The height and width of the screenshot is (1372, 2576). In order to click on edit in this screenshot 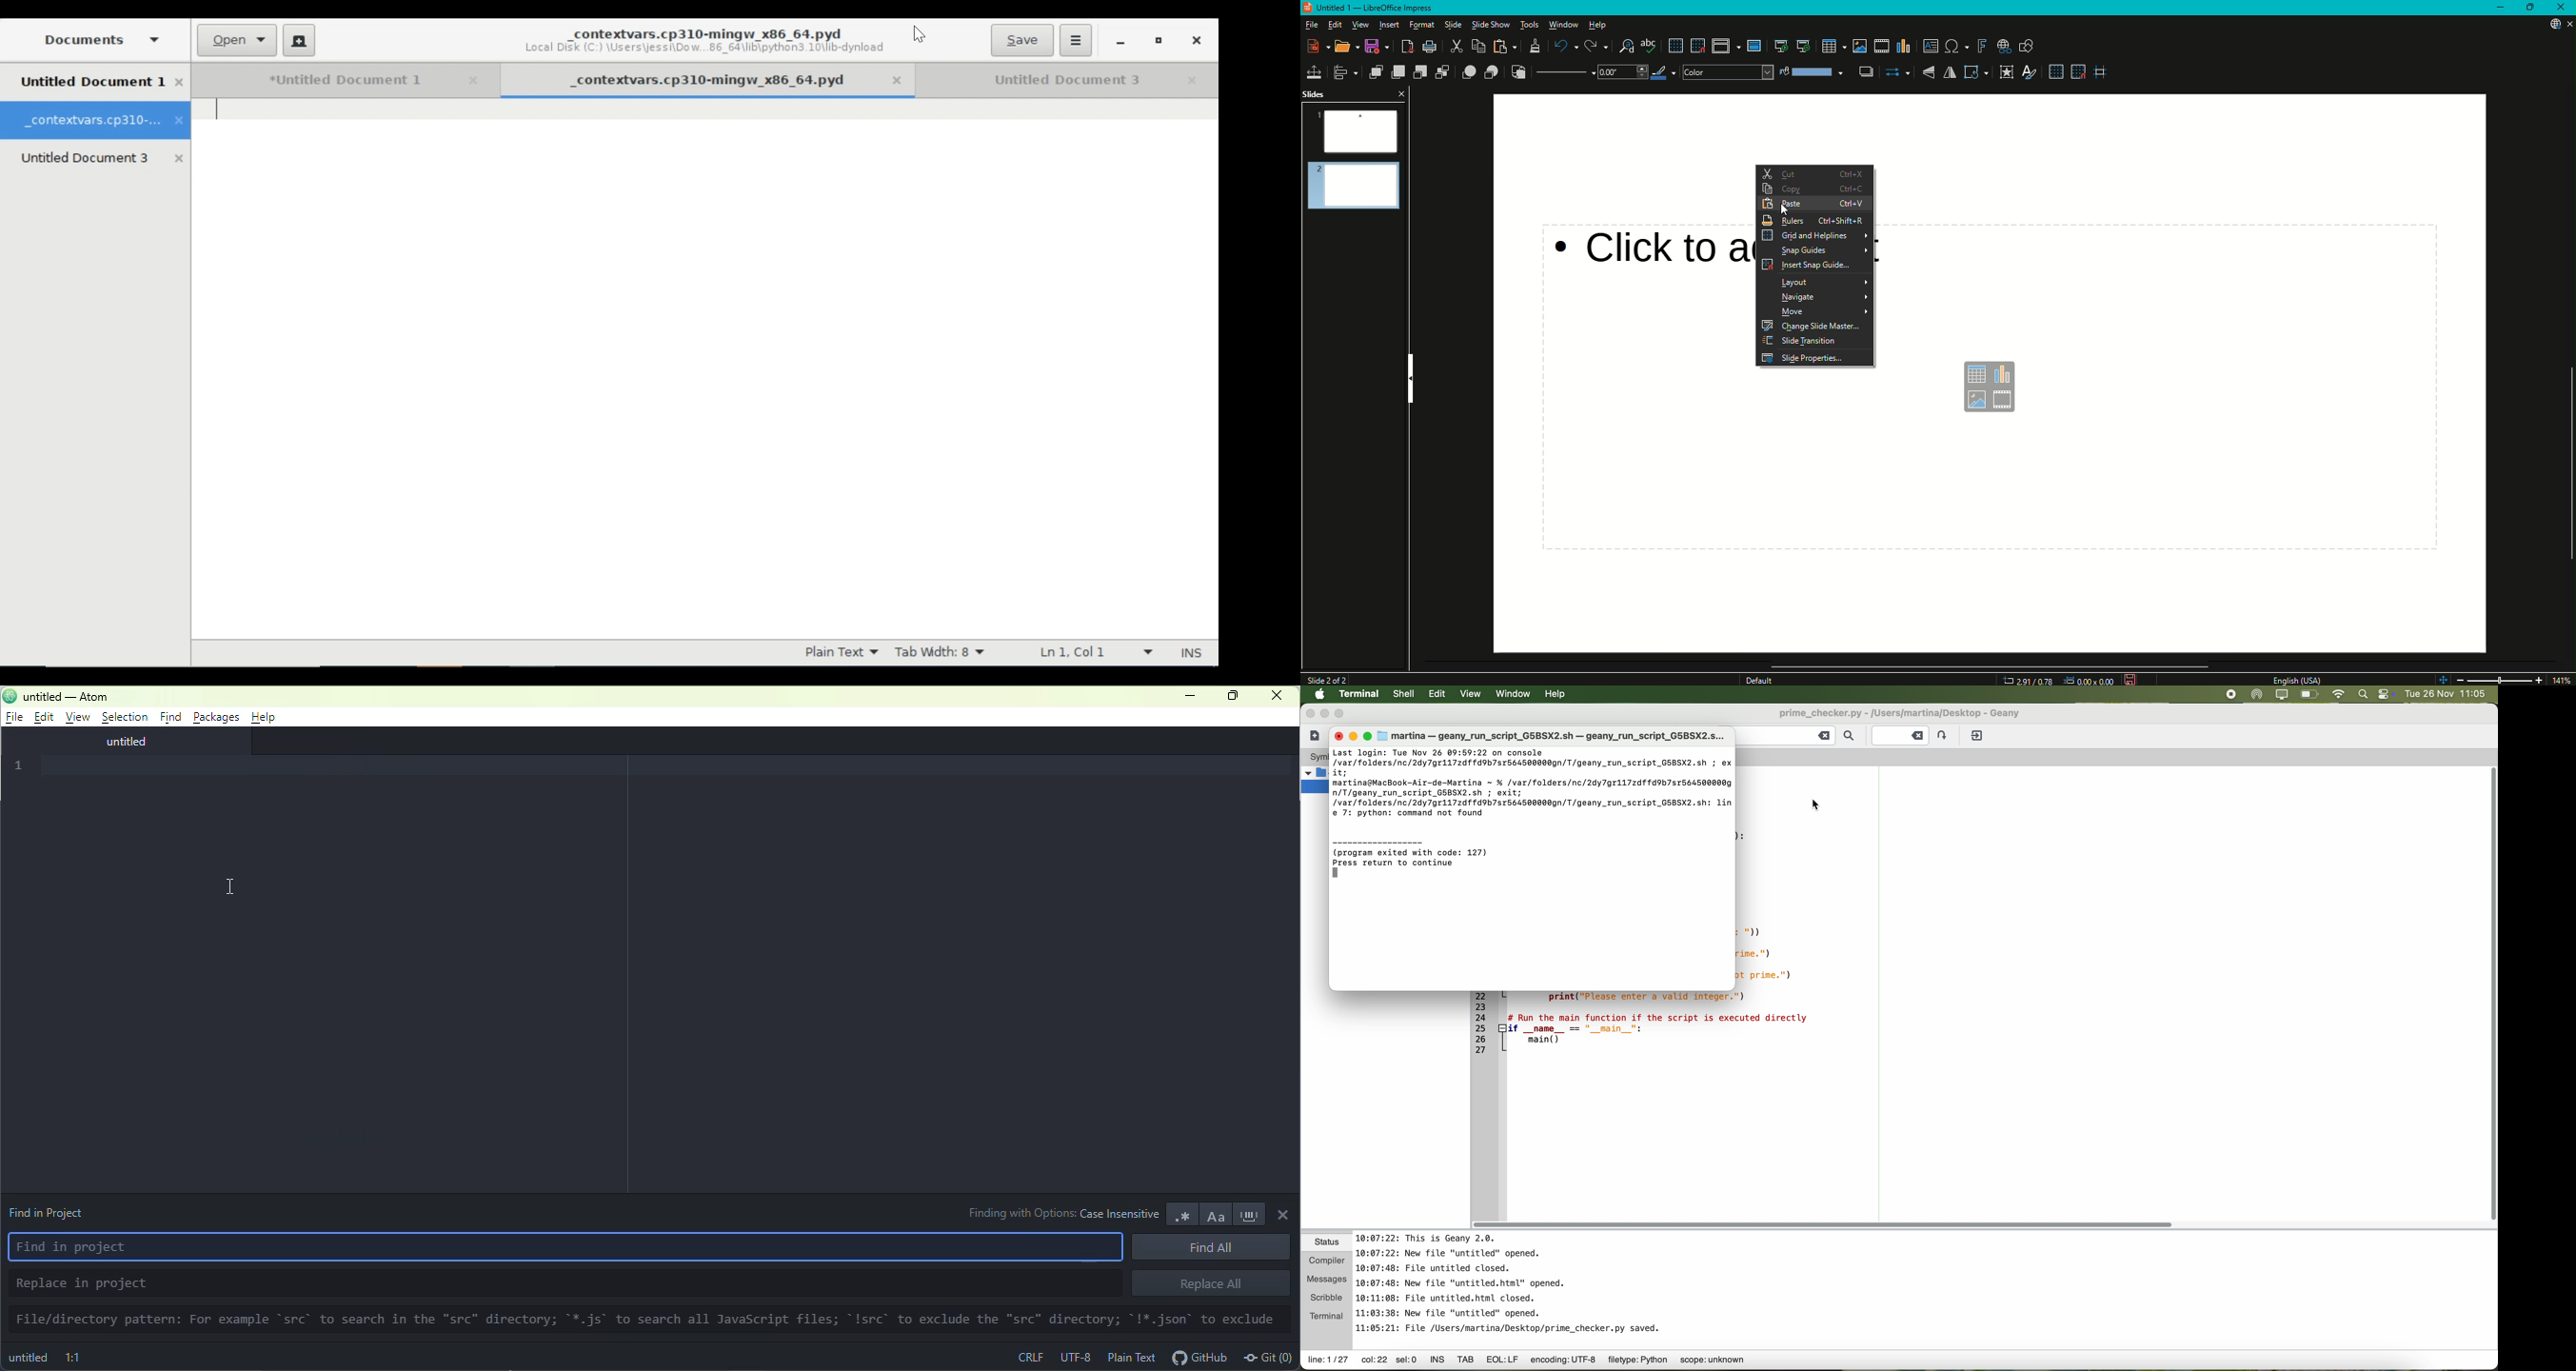, I will do `click(42, 716)`.